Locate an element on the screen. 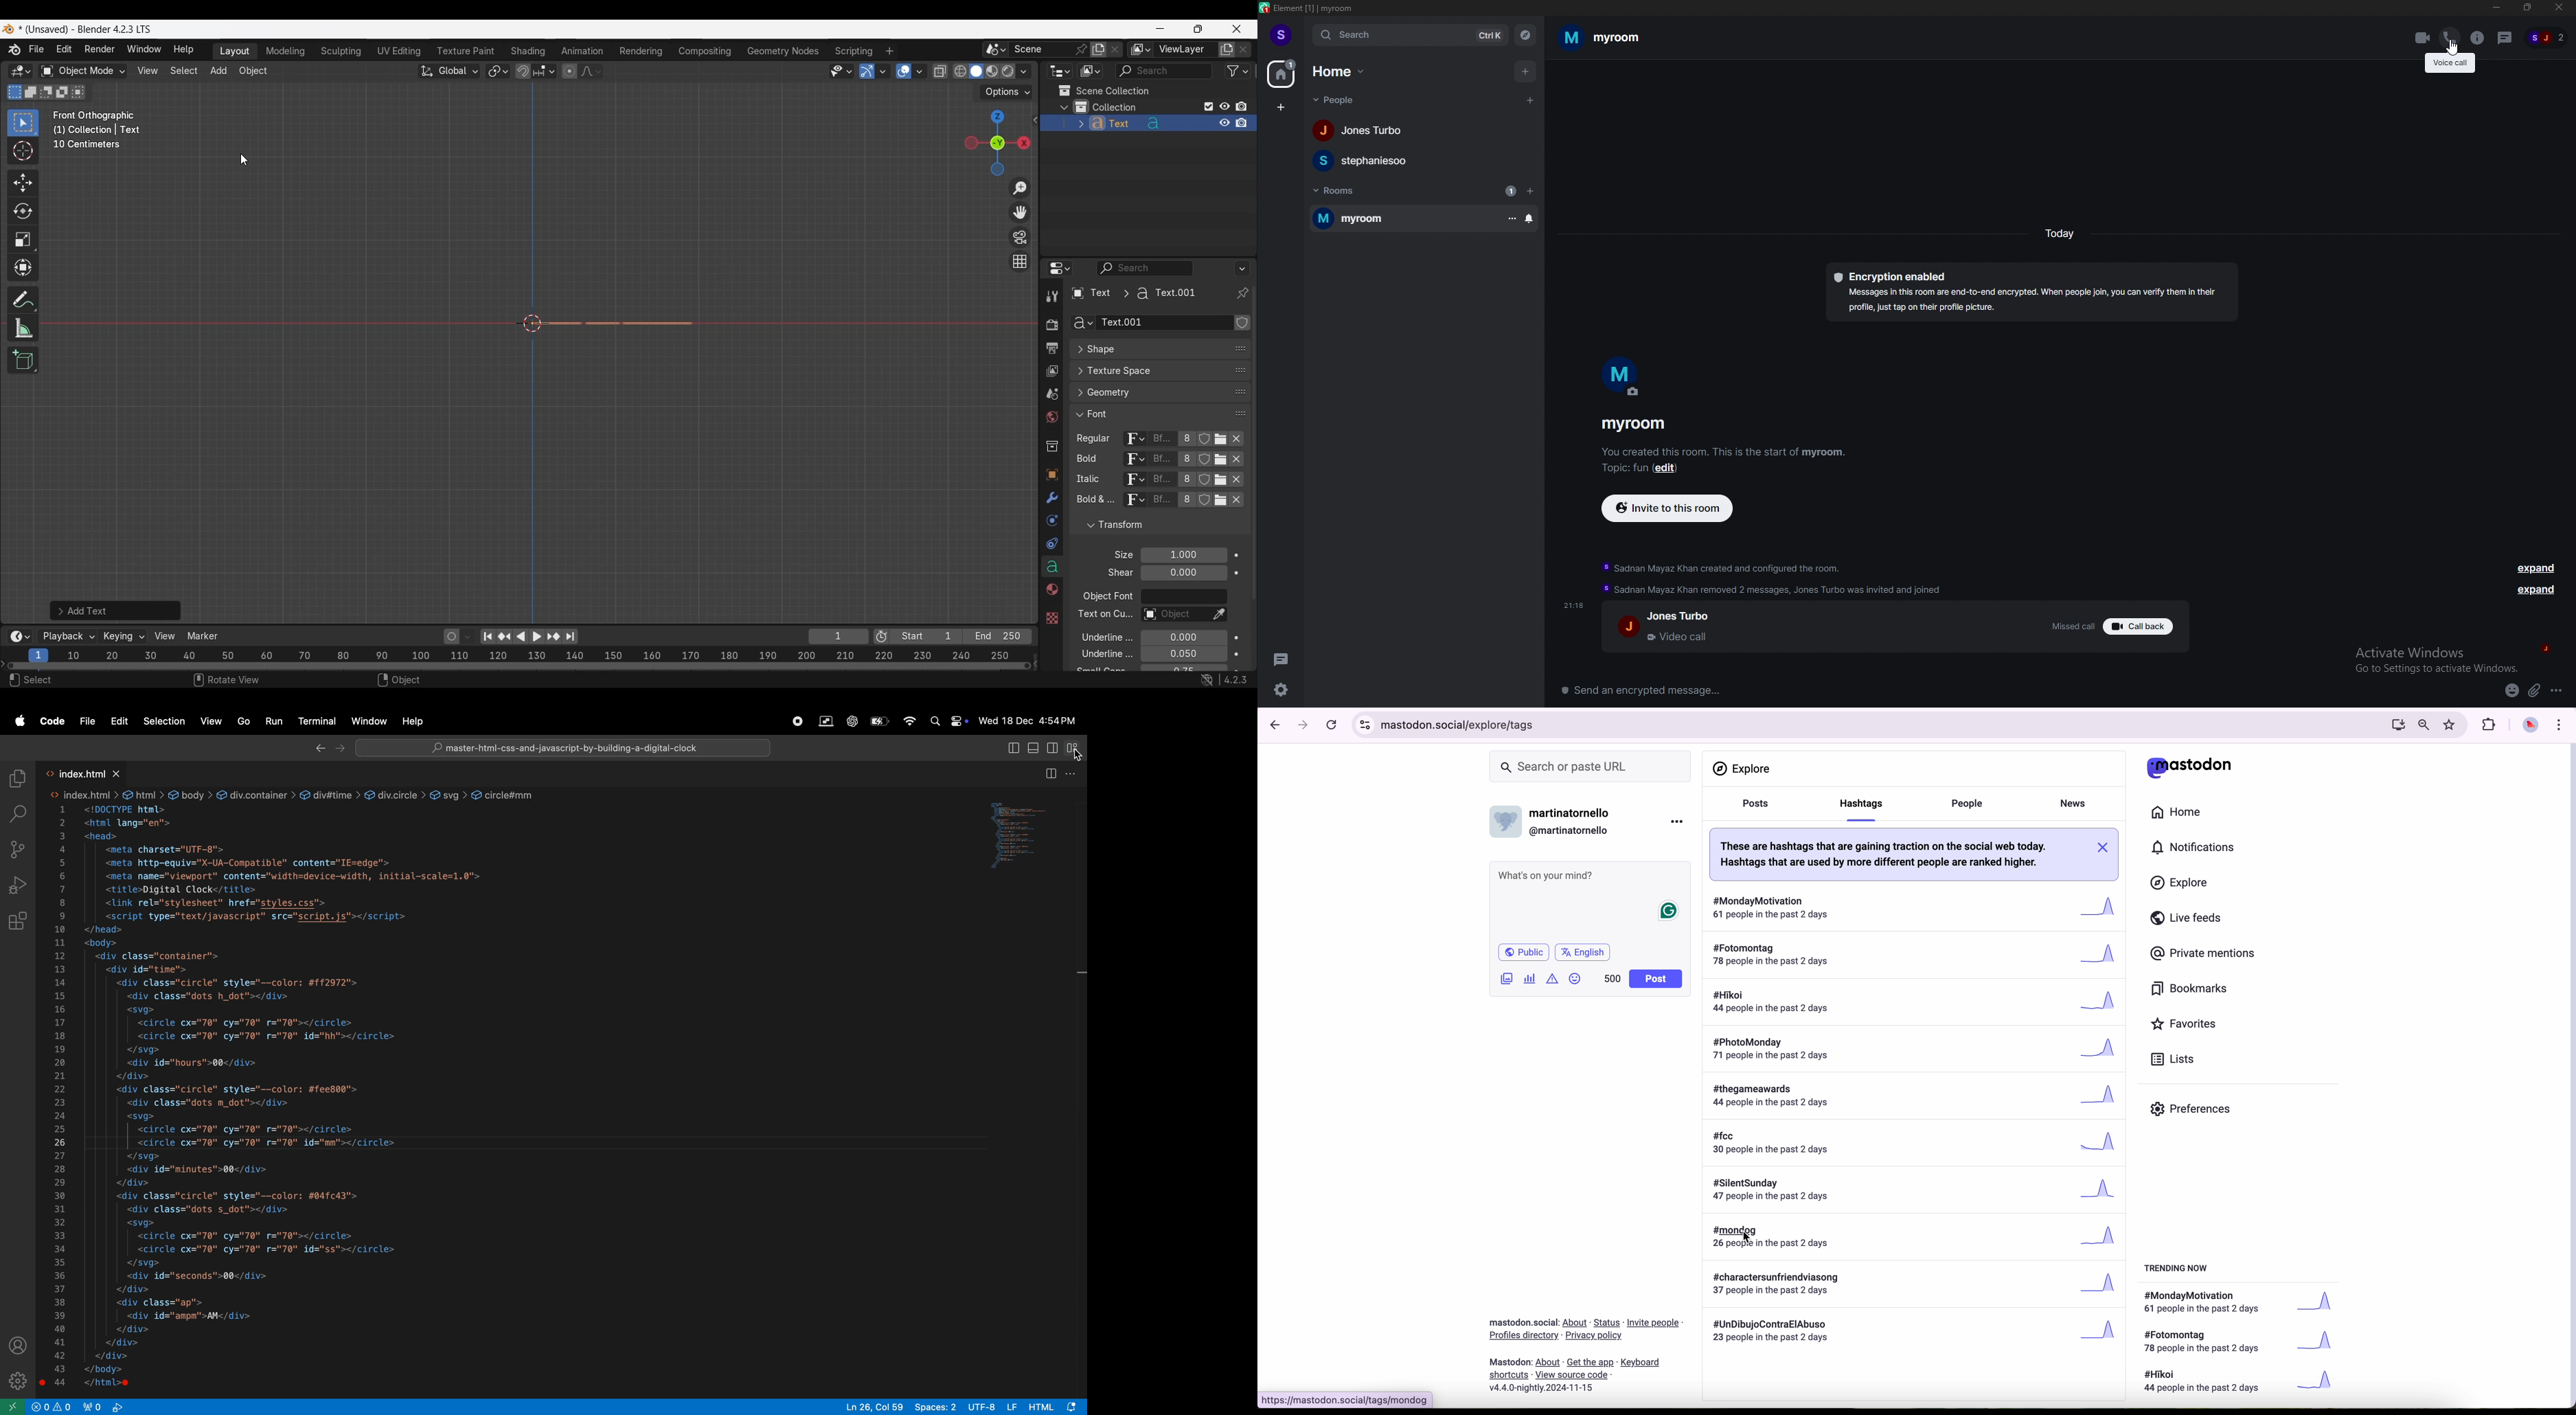 The height and width of the screenshot is (1428, 2576). refresh the page is located at coordinates (1332, 726).